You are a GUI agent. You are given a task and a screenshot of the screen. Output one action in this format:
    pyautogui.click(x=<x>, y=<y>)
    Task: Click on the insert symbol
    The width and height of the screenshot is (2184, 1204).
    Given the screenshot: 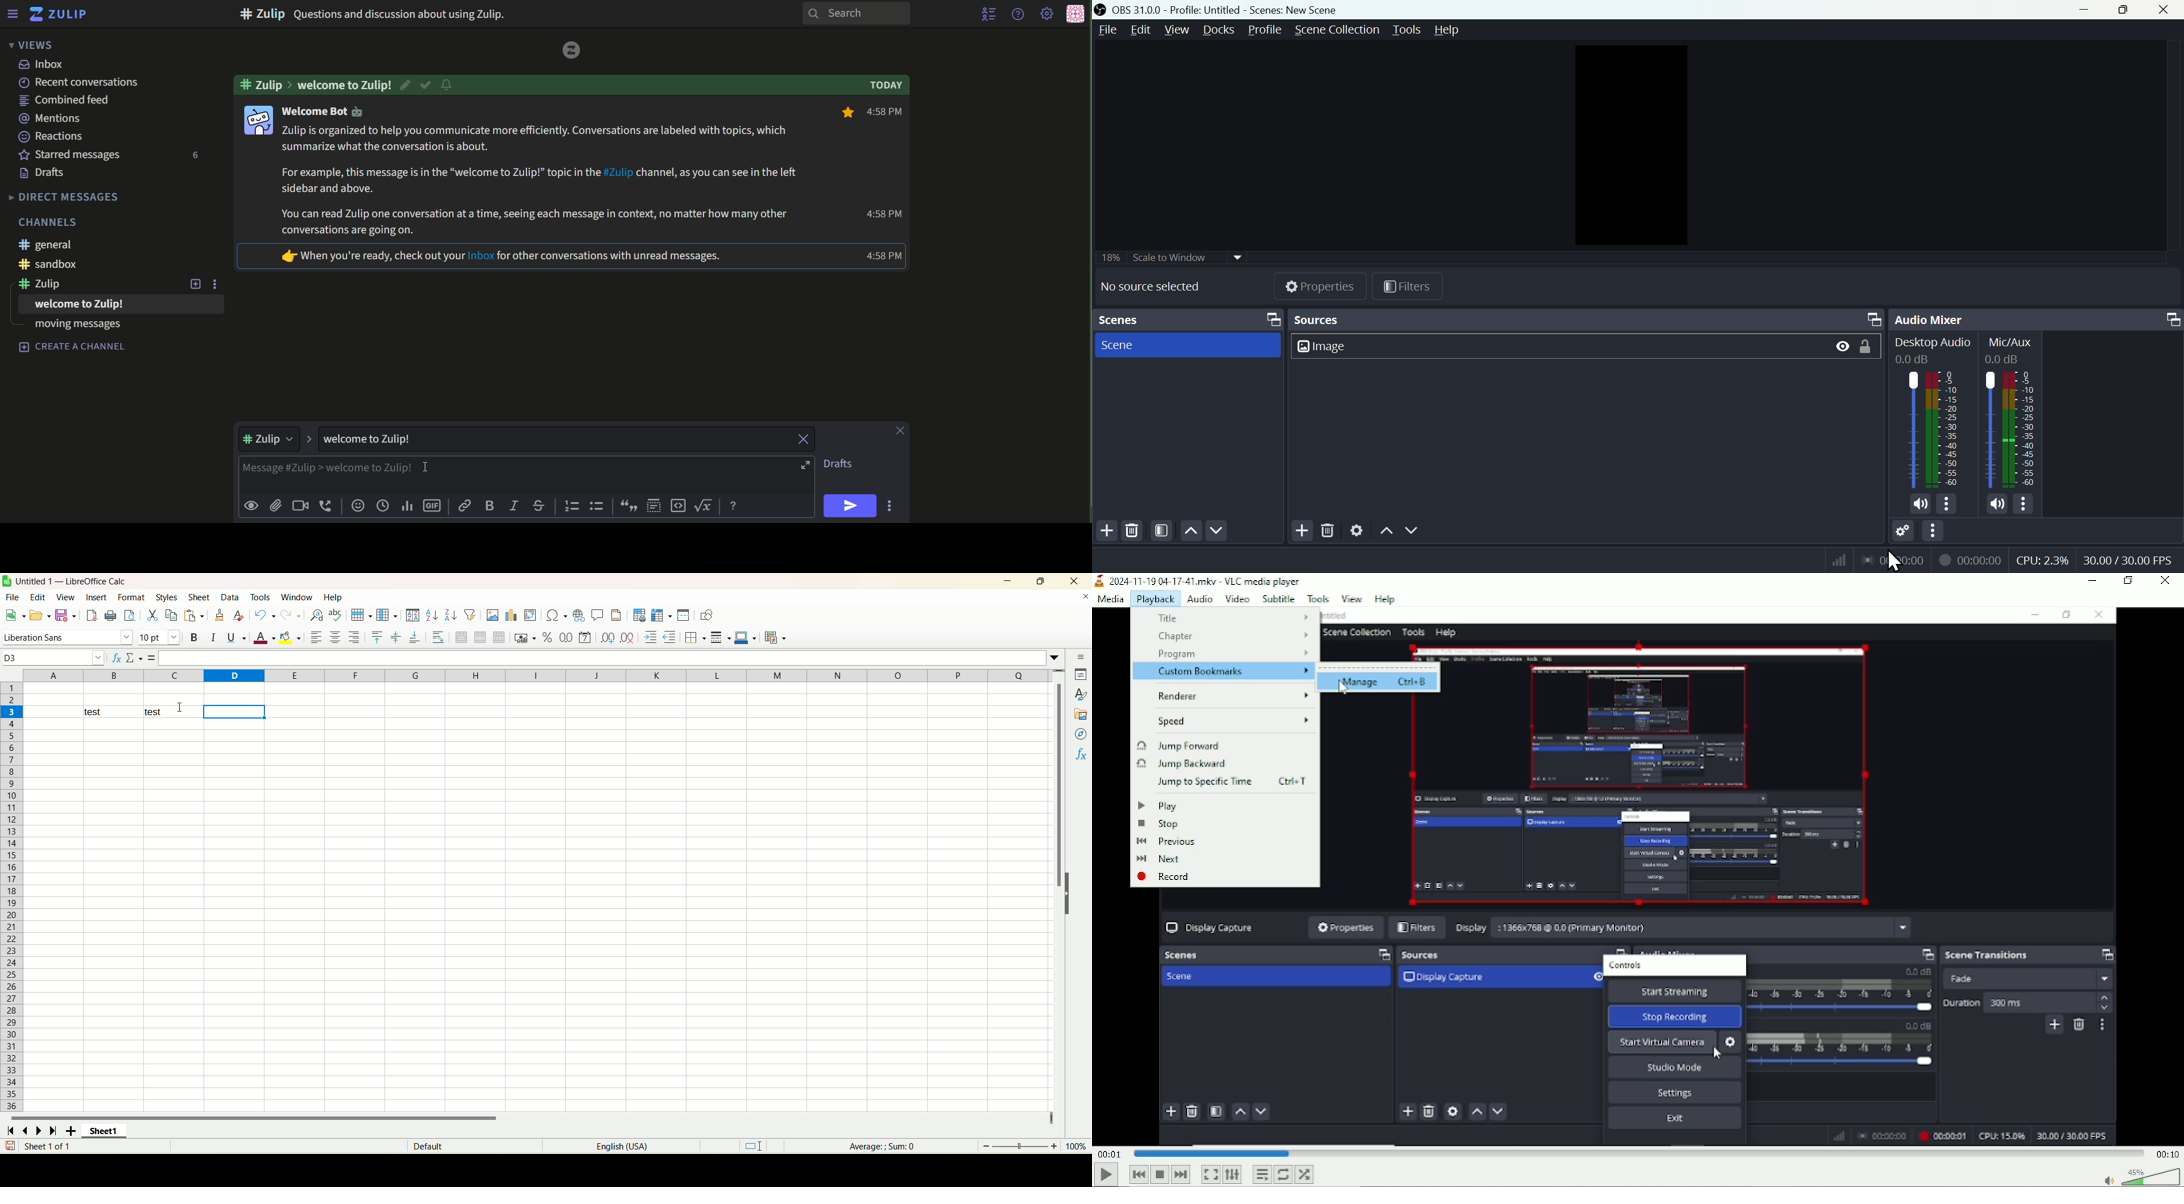 What is the action you would take?
    pyautogui.click(x=556, y=616)
    